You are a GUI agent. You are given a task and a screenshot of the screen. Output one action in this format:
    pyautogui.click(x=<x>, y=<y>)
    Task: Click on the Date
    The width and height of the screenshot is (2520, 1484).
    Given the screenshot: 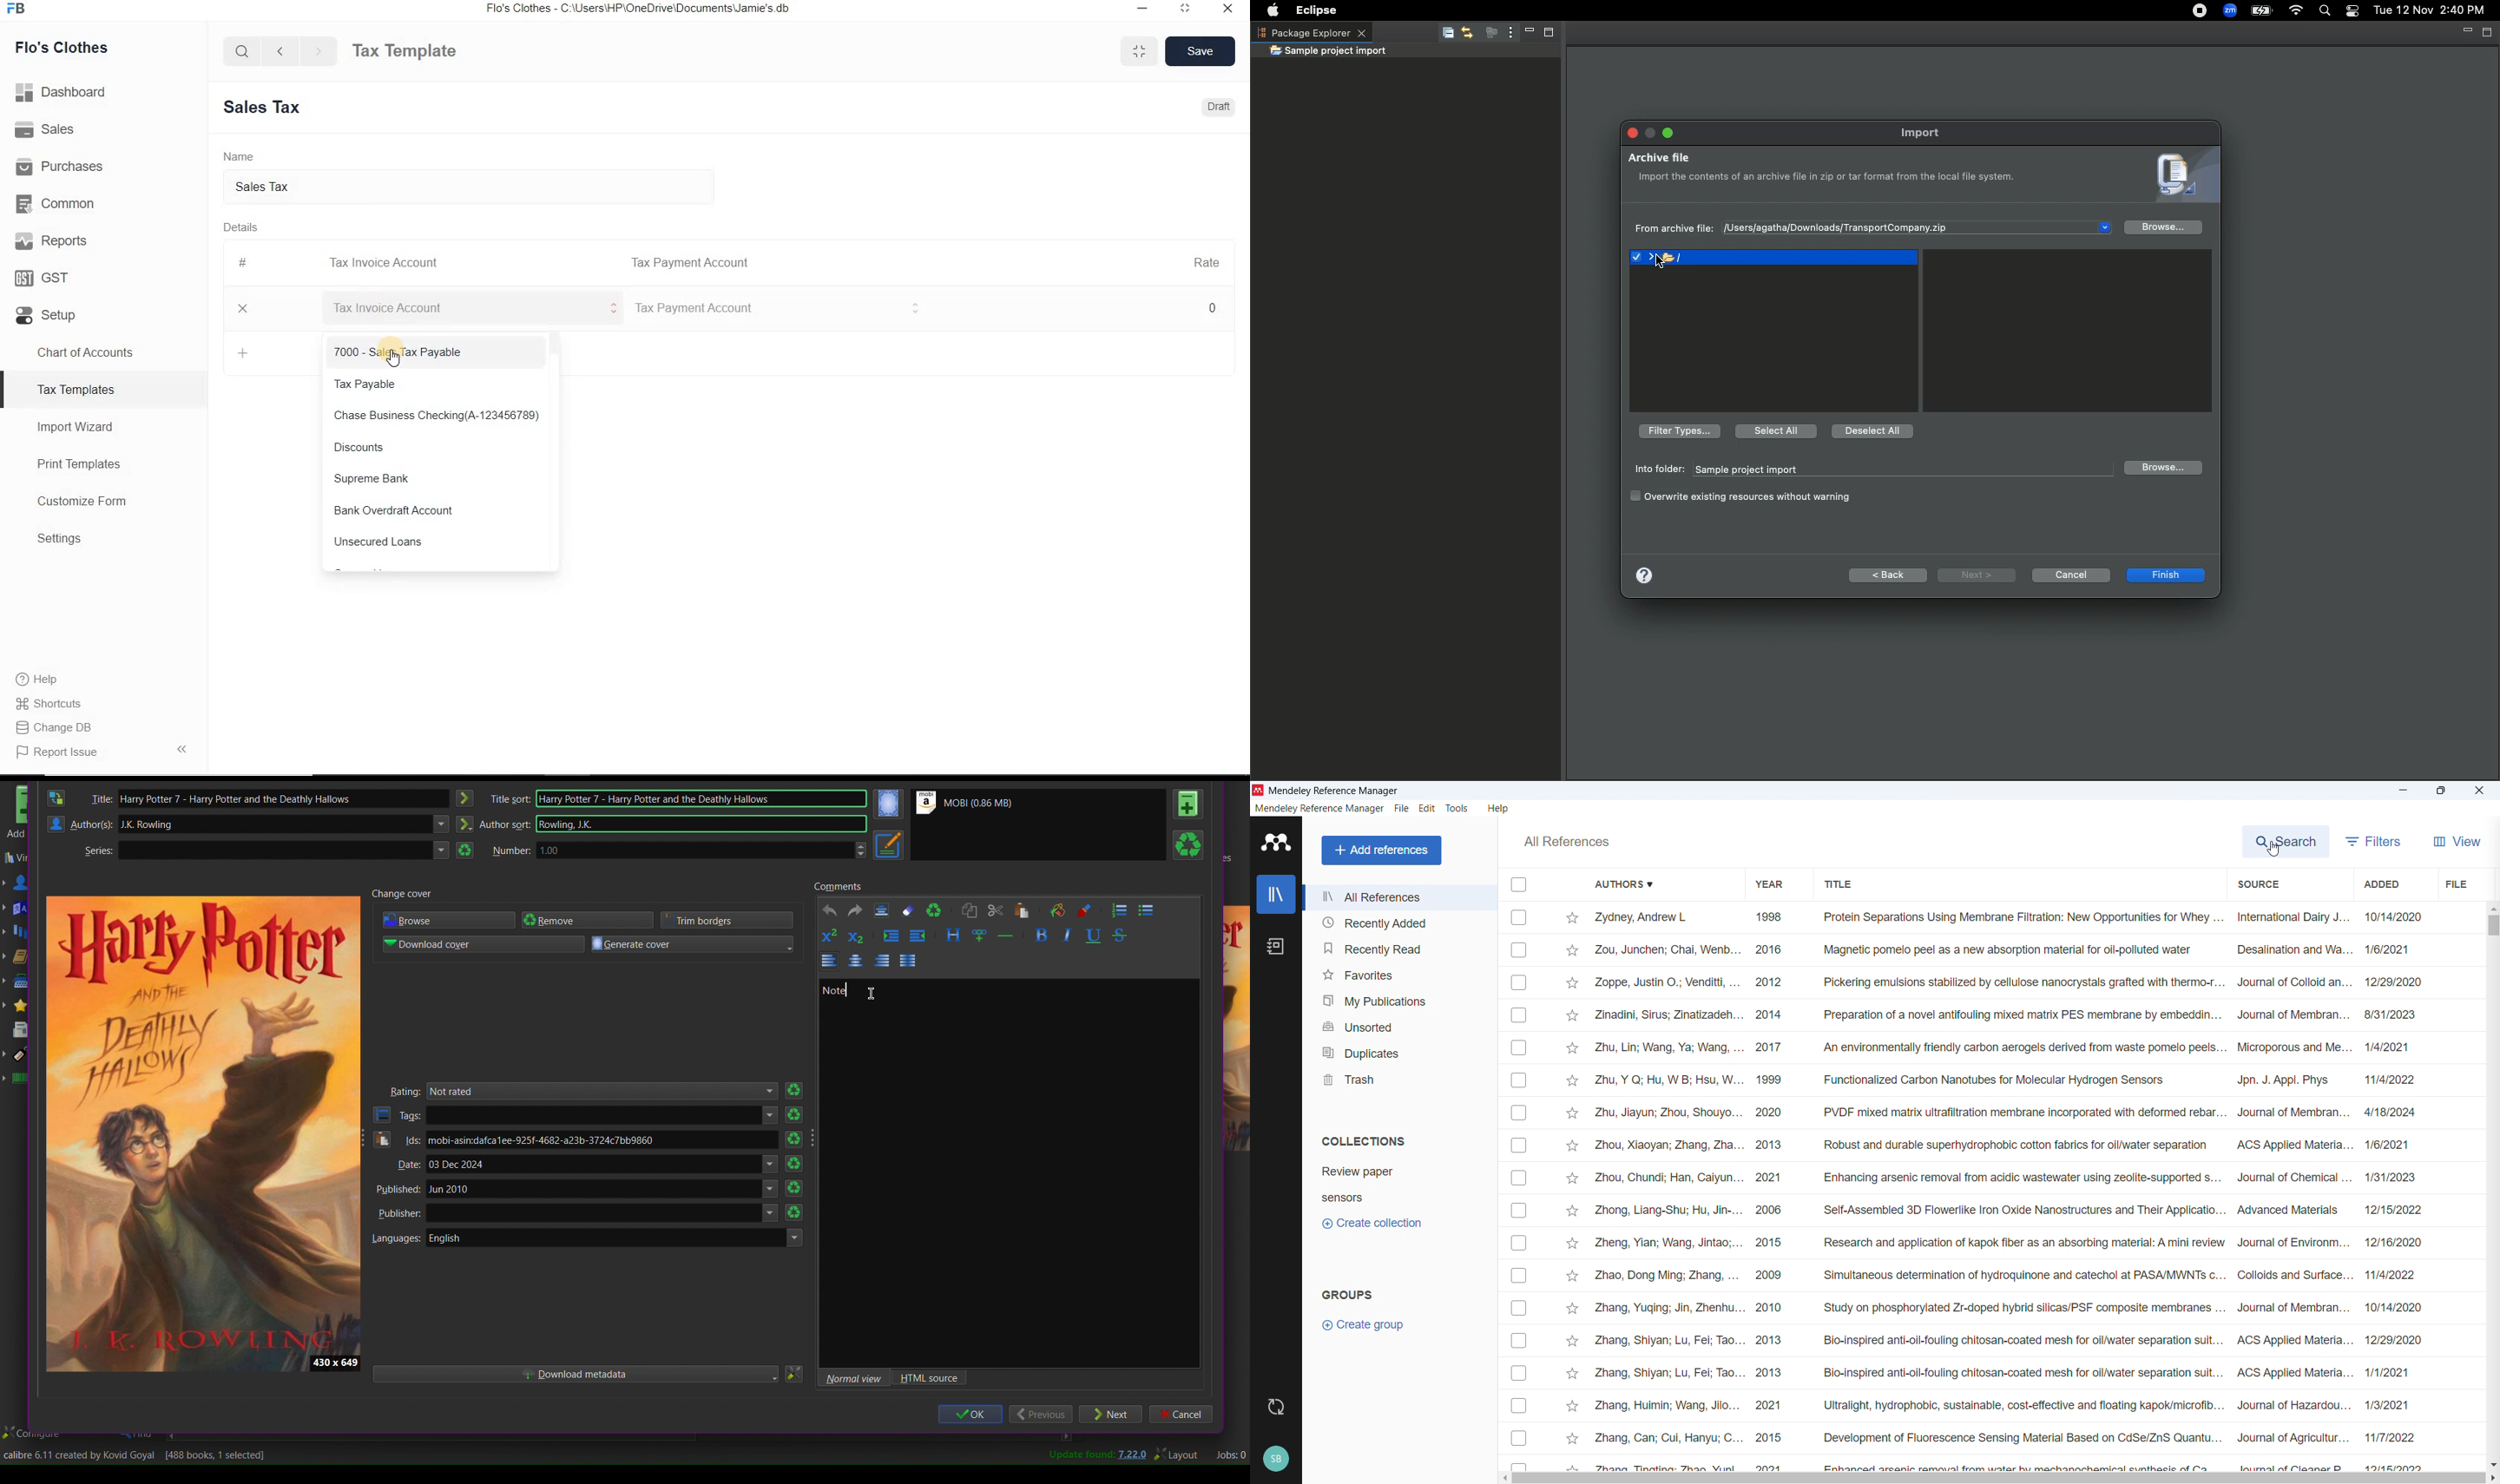 What is the action you would take?
    pyautogui.click(x=402, y=1165)
    